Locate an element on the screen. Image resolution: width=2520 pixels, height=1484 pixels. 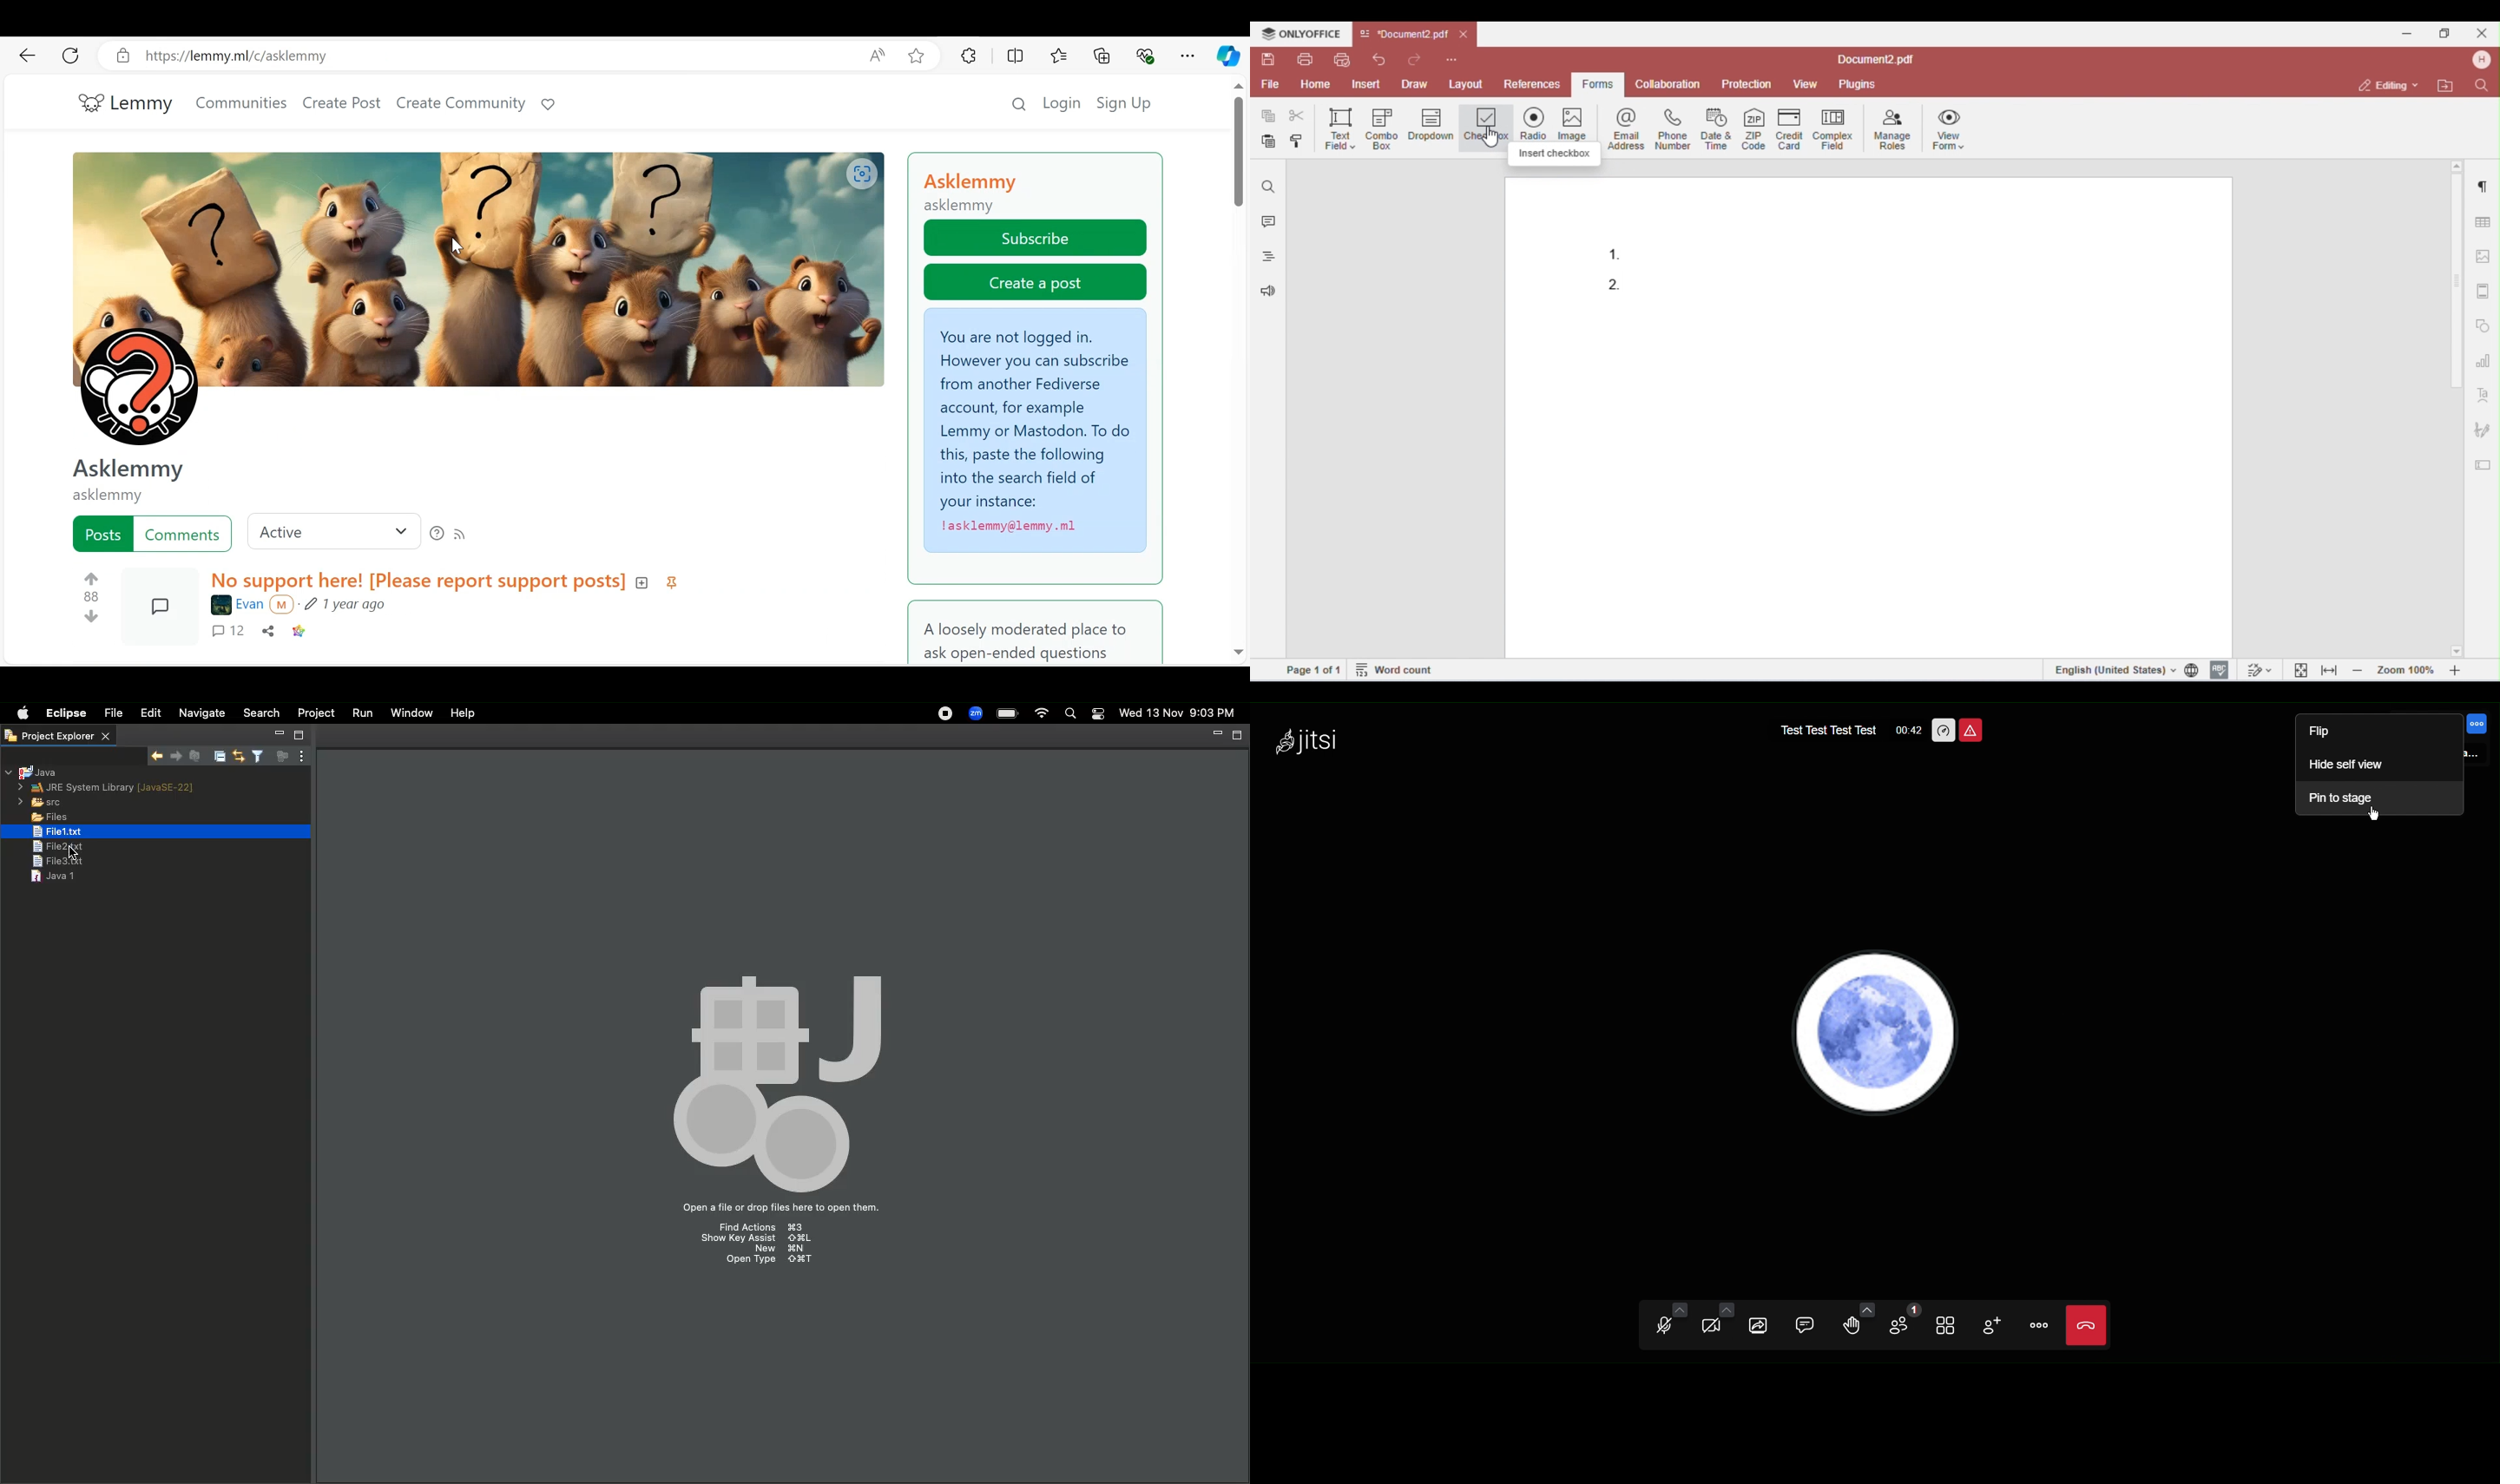
Participants is located at coordinates (1900, 1326).